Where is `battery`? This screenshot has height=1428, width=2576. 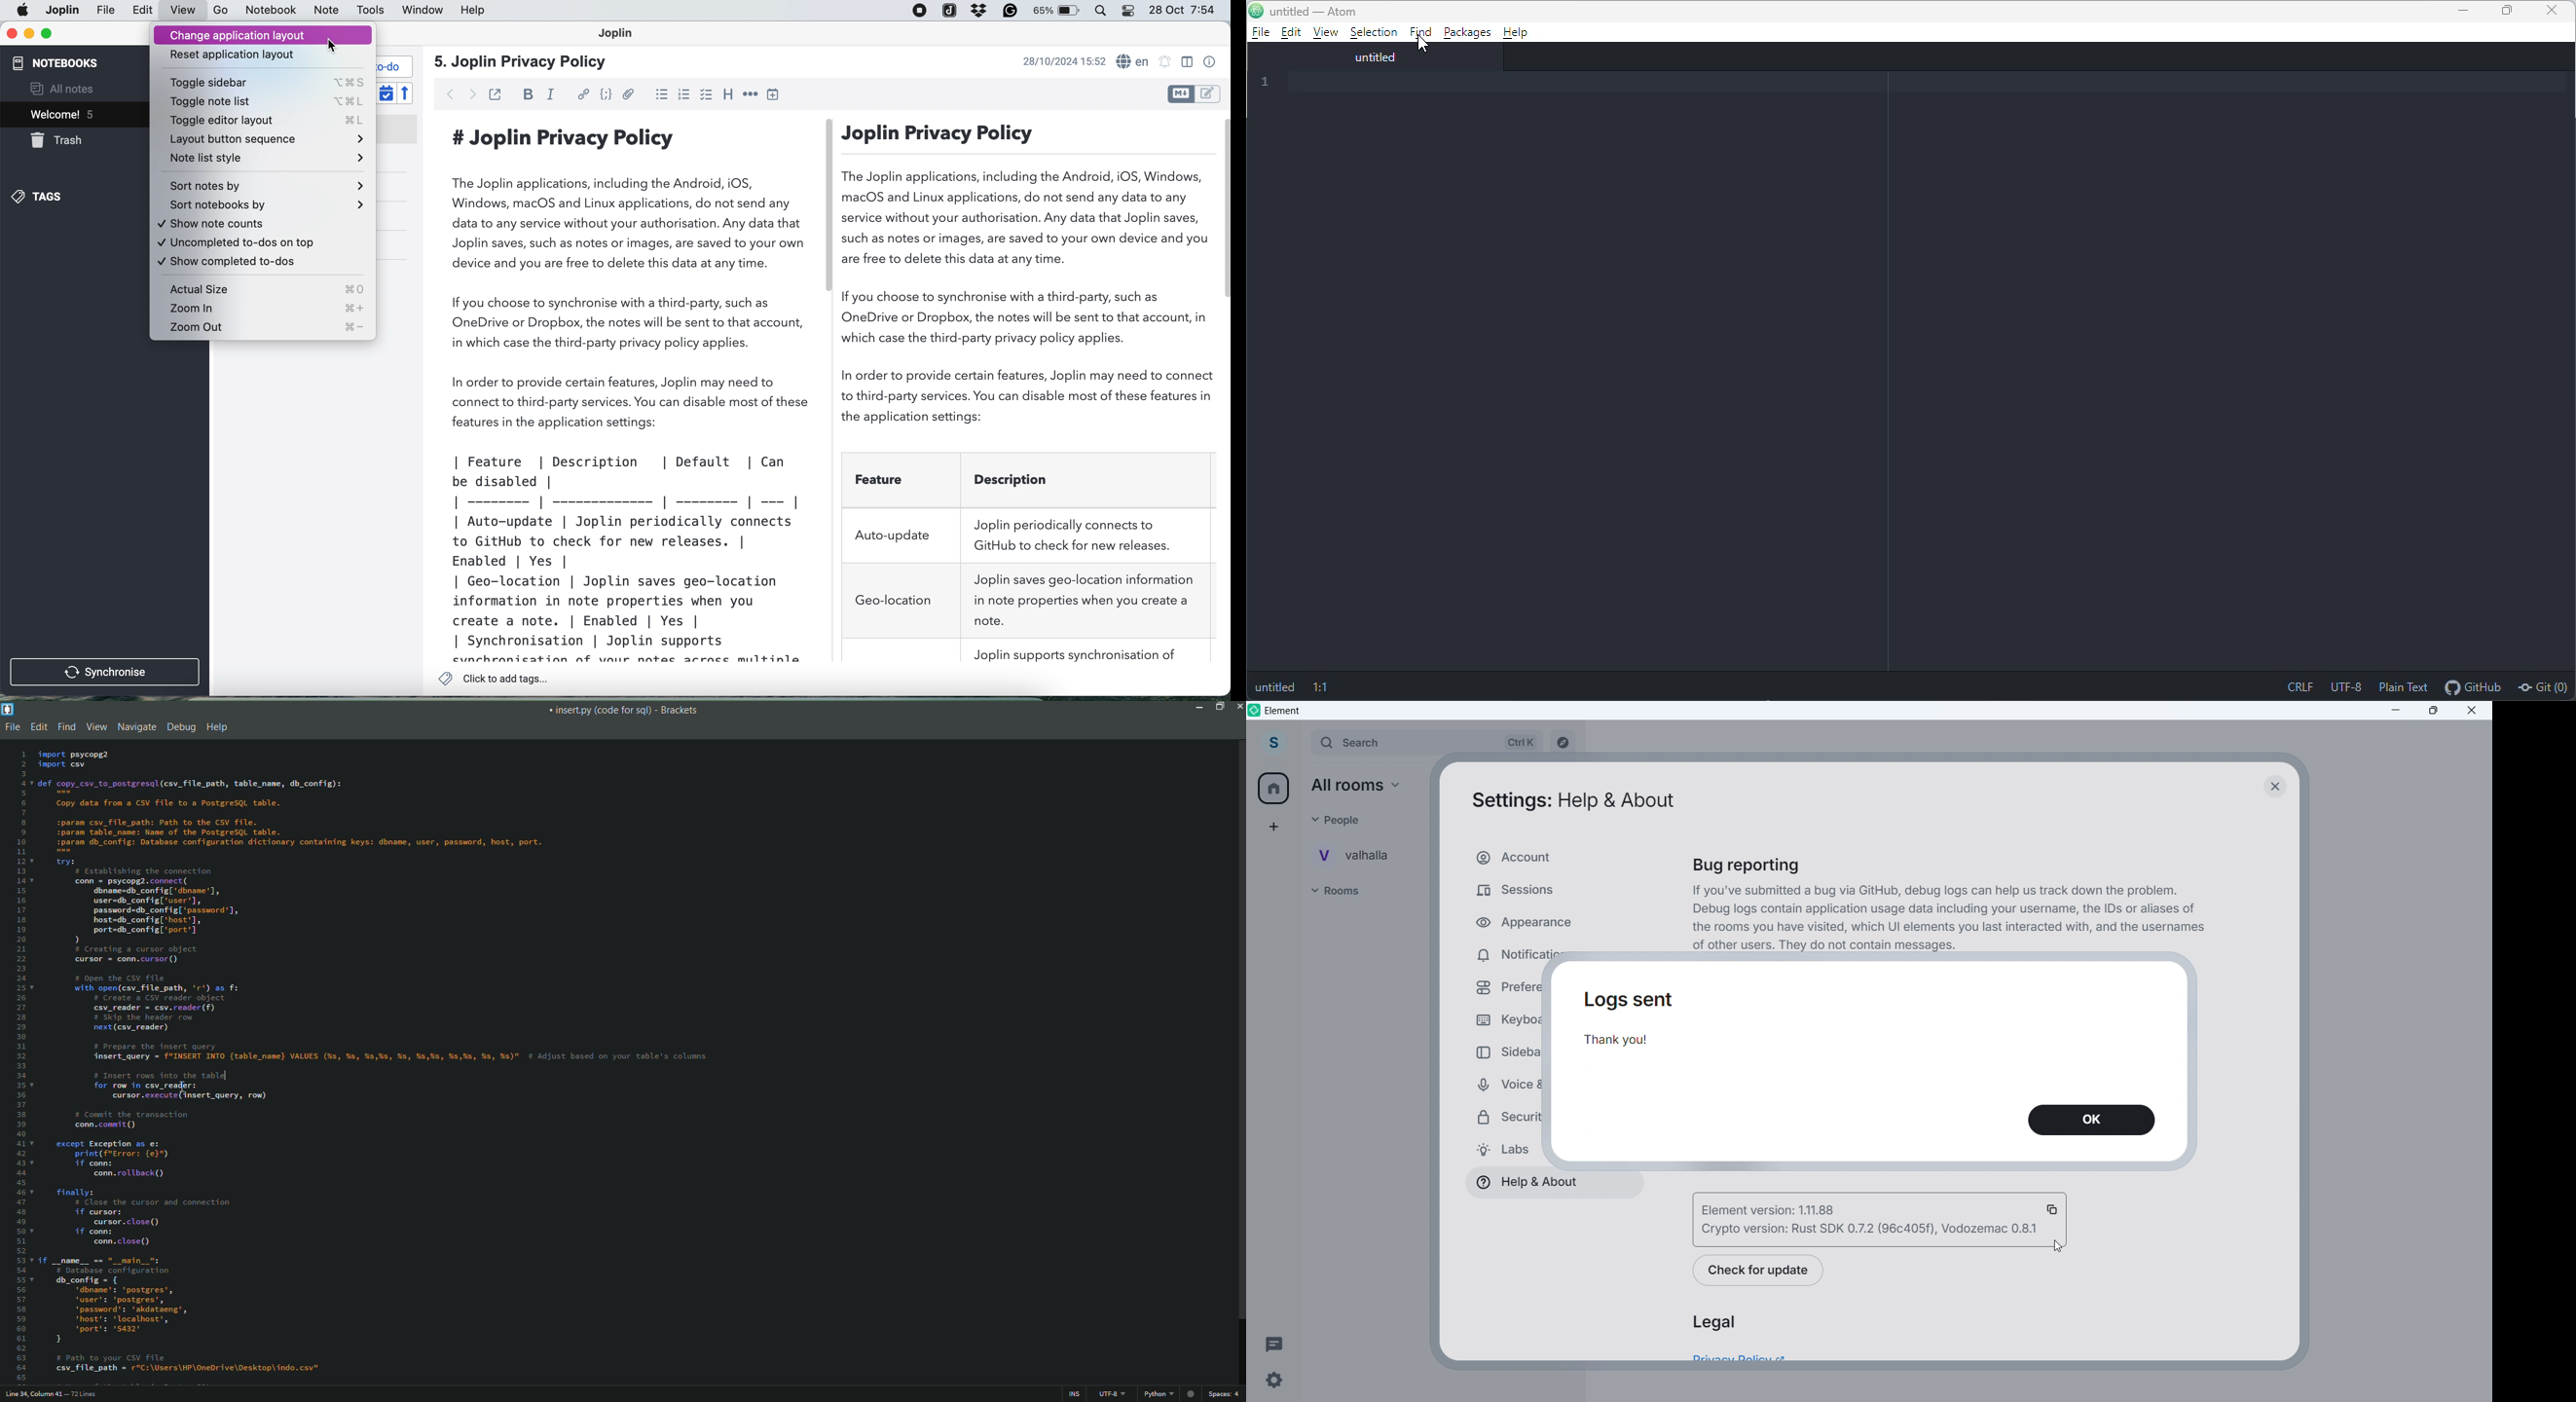 battery is located at coordinates (1058, 12).